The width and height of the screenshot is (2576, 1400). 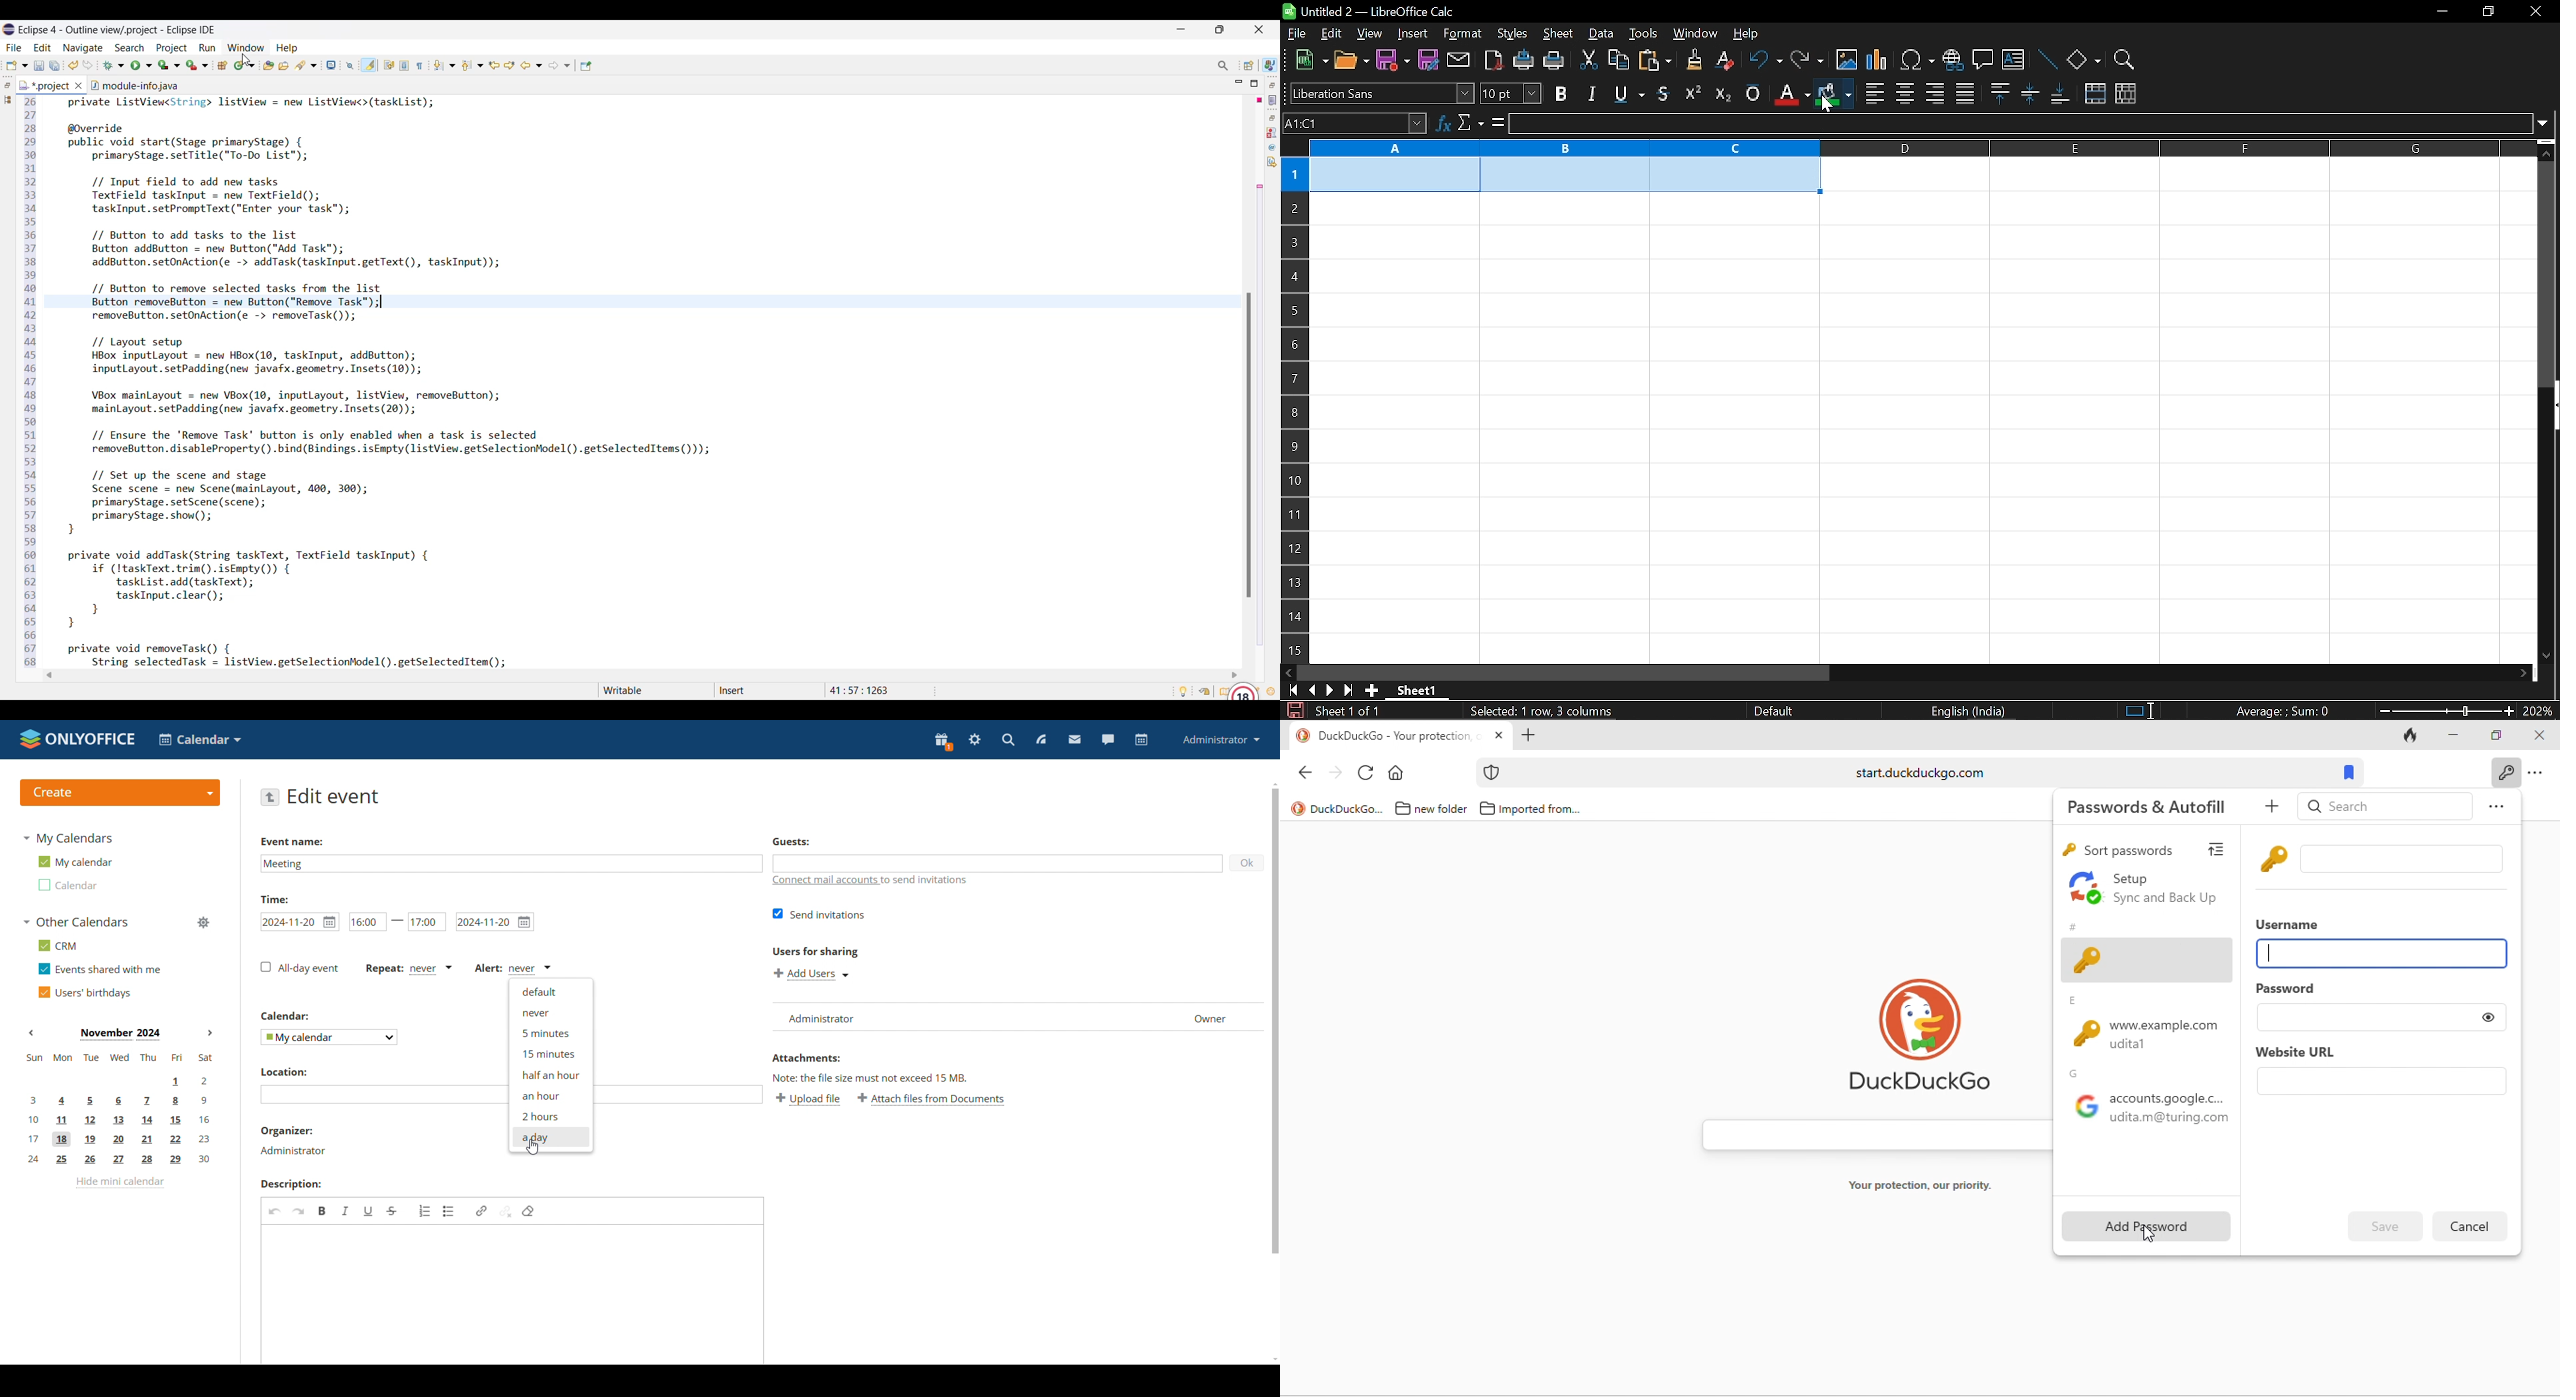 I want to click on Default, so click(x=1777, y=711).